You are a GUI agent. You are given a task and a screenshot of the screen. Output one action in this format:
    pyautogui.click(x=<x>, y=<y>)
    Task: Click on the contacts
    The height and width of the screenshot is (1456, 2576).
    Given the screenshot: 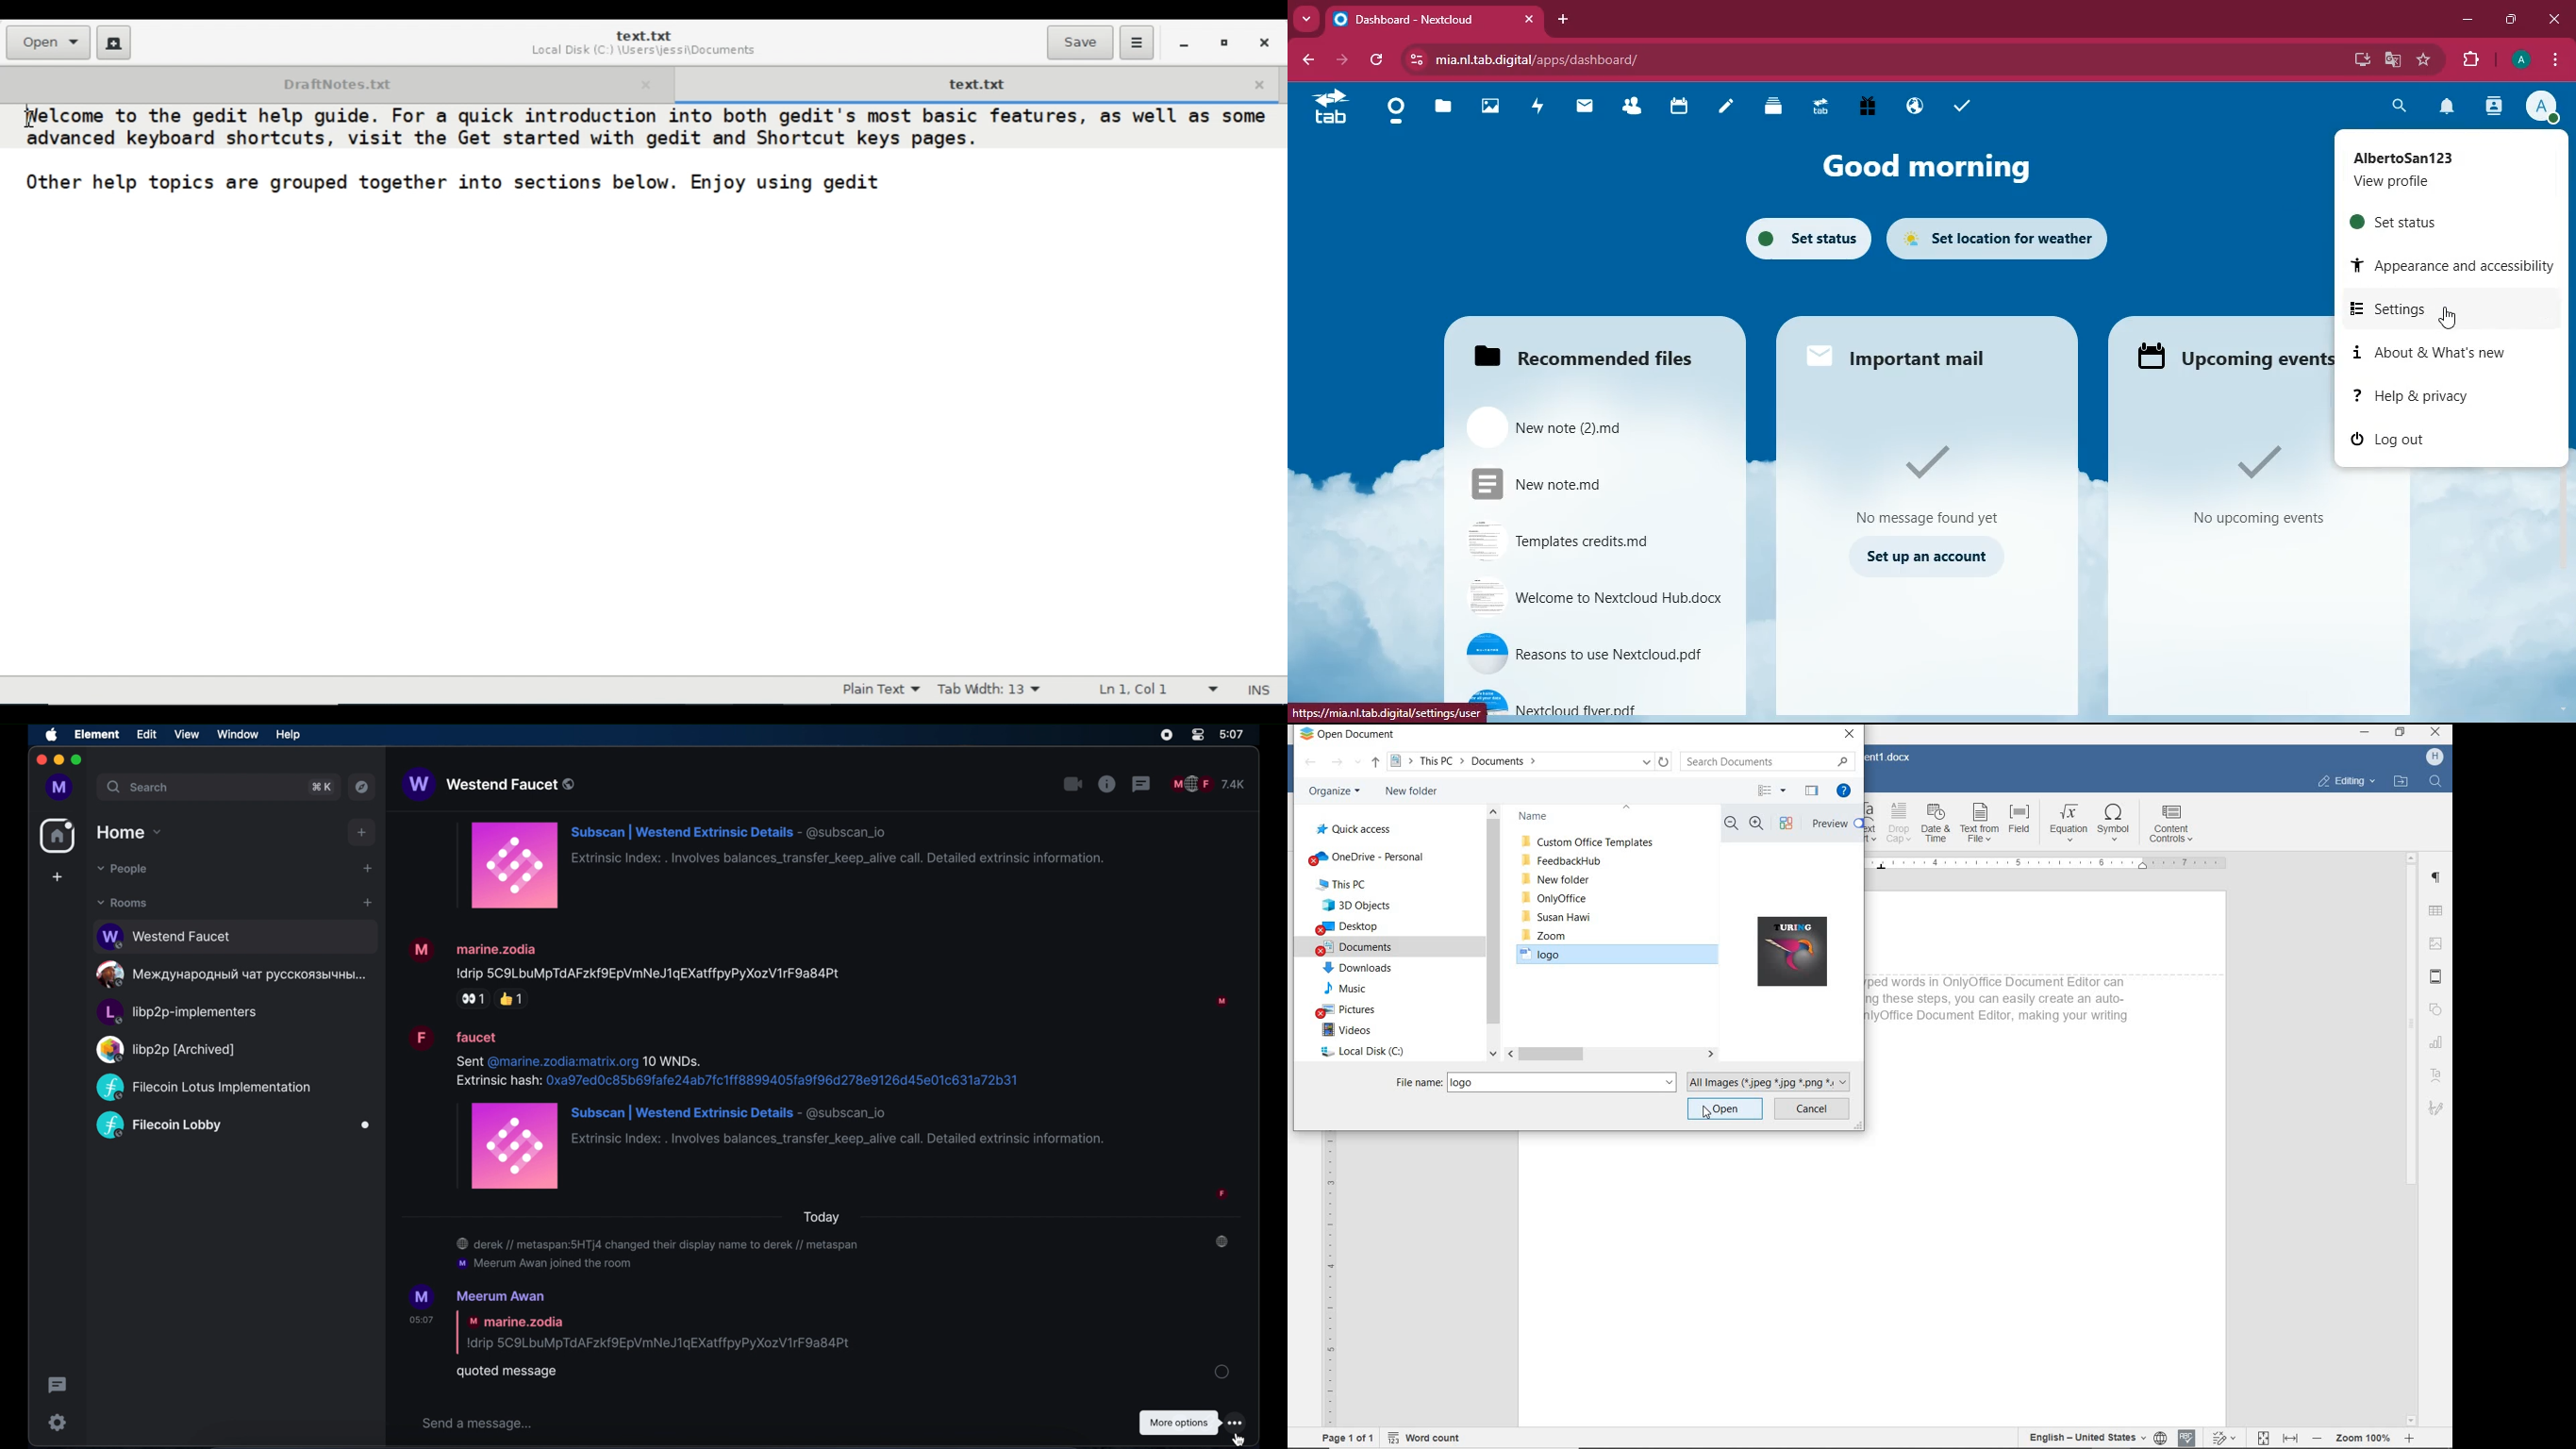 What is the action you would take?
    pyautogui.click(x=2492, y=108)
    